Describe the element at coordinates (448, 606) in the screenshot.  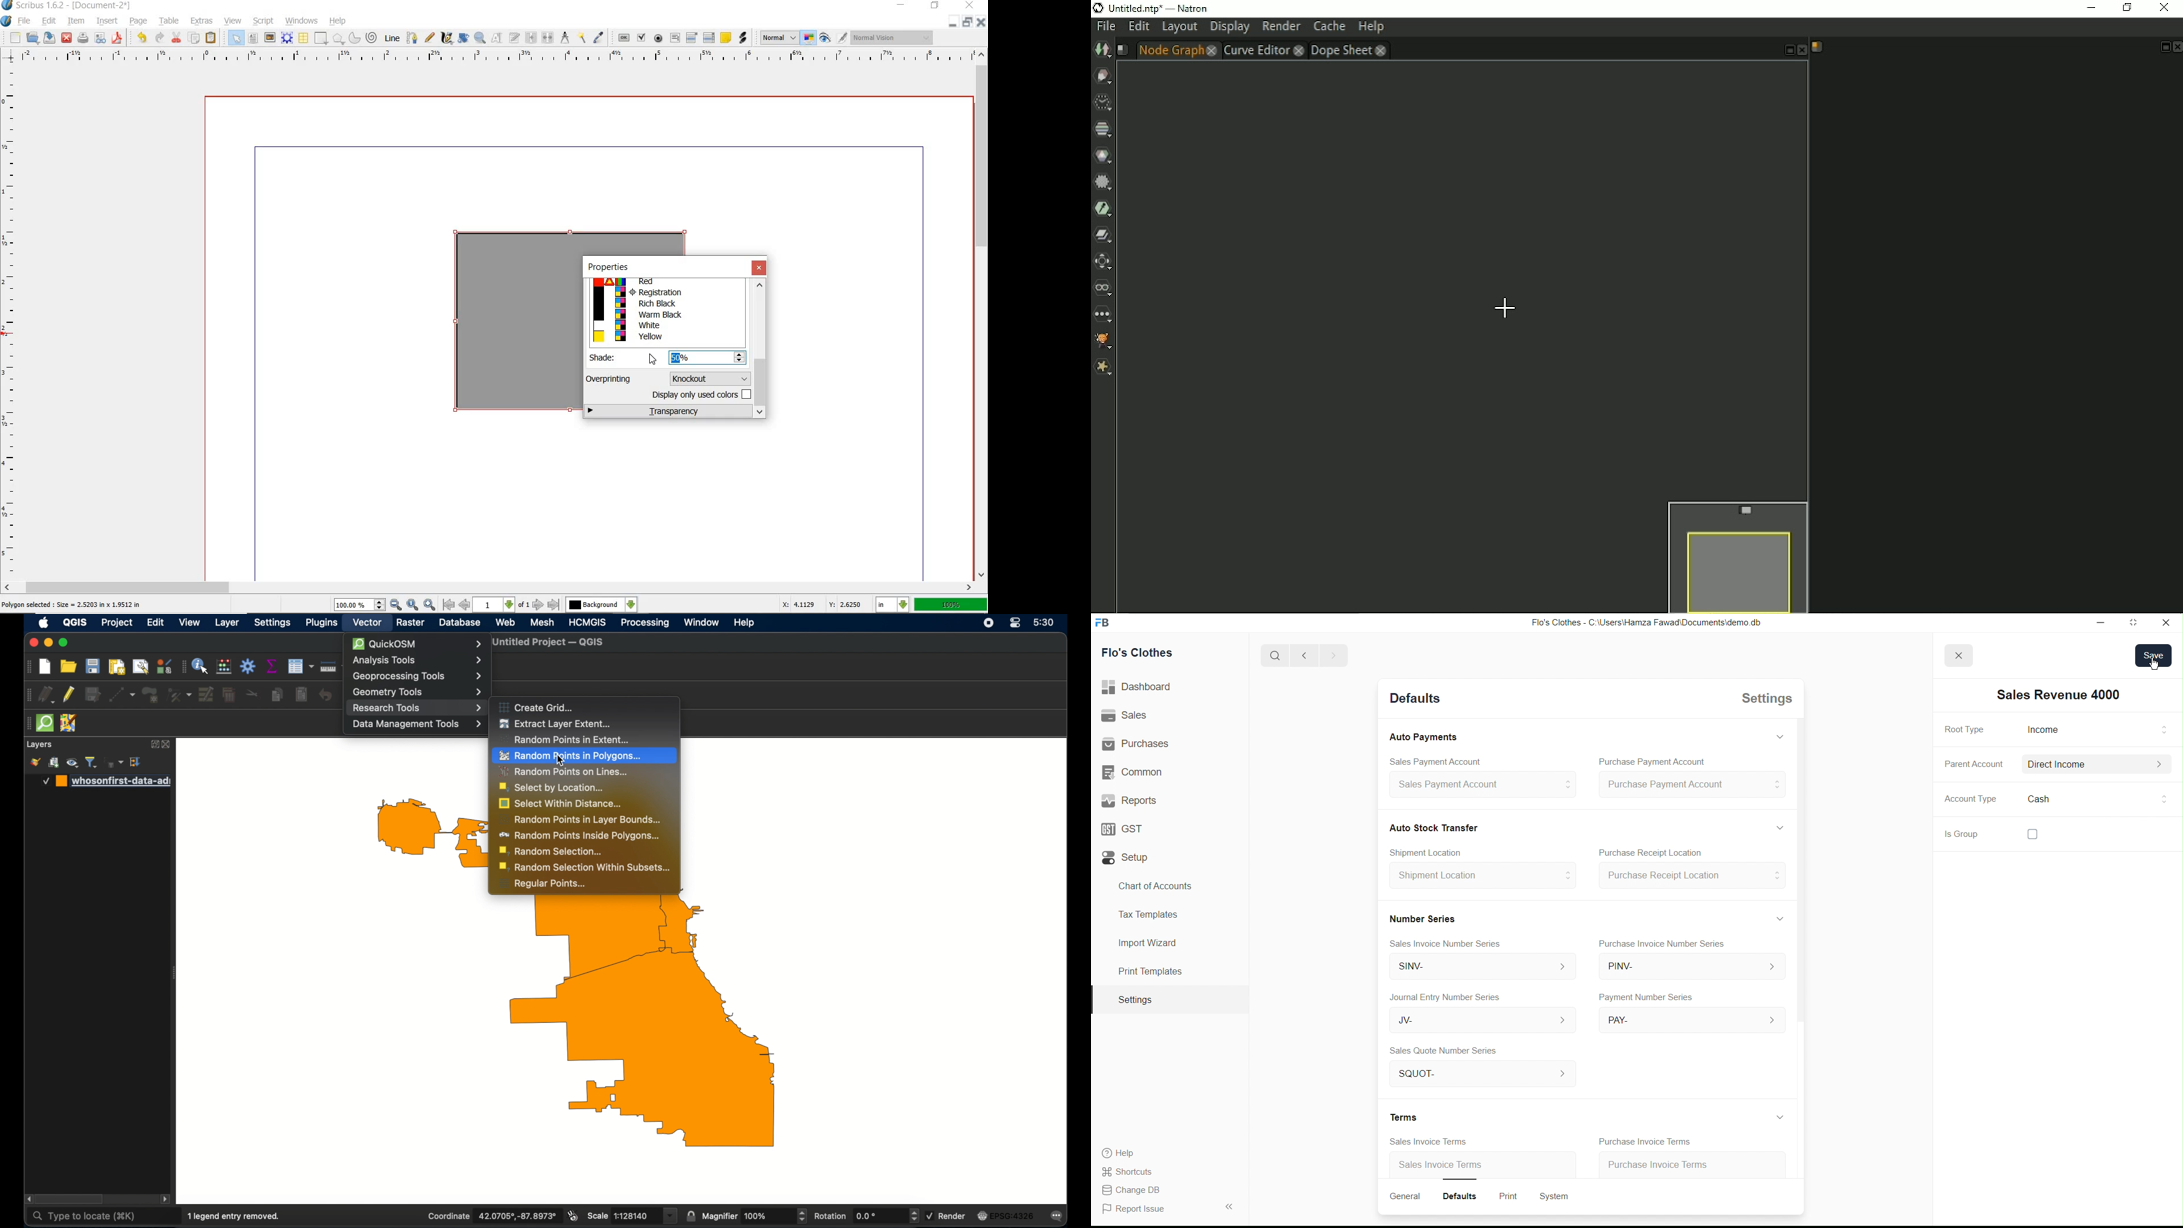
I see `go to first page` at that location.